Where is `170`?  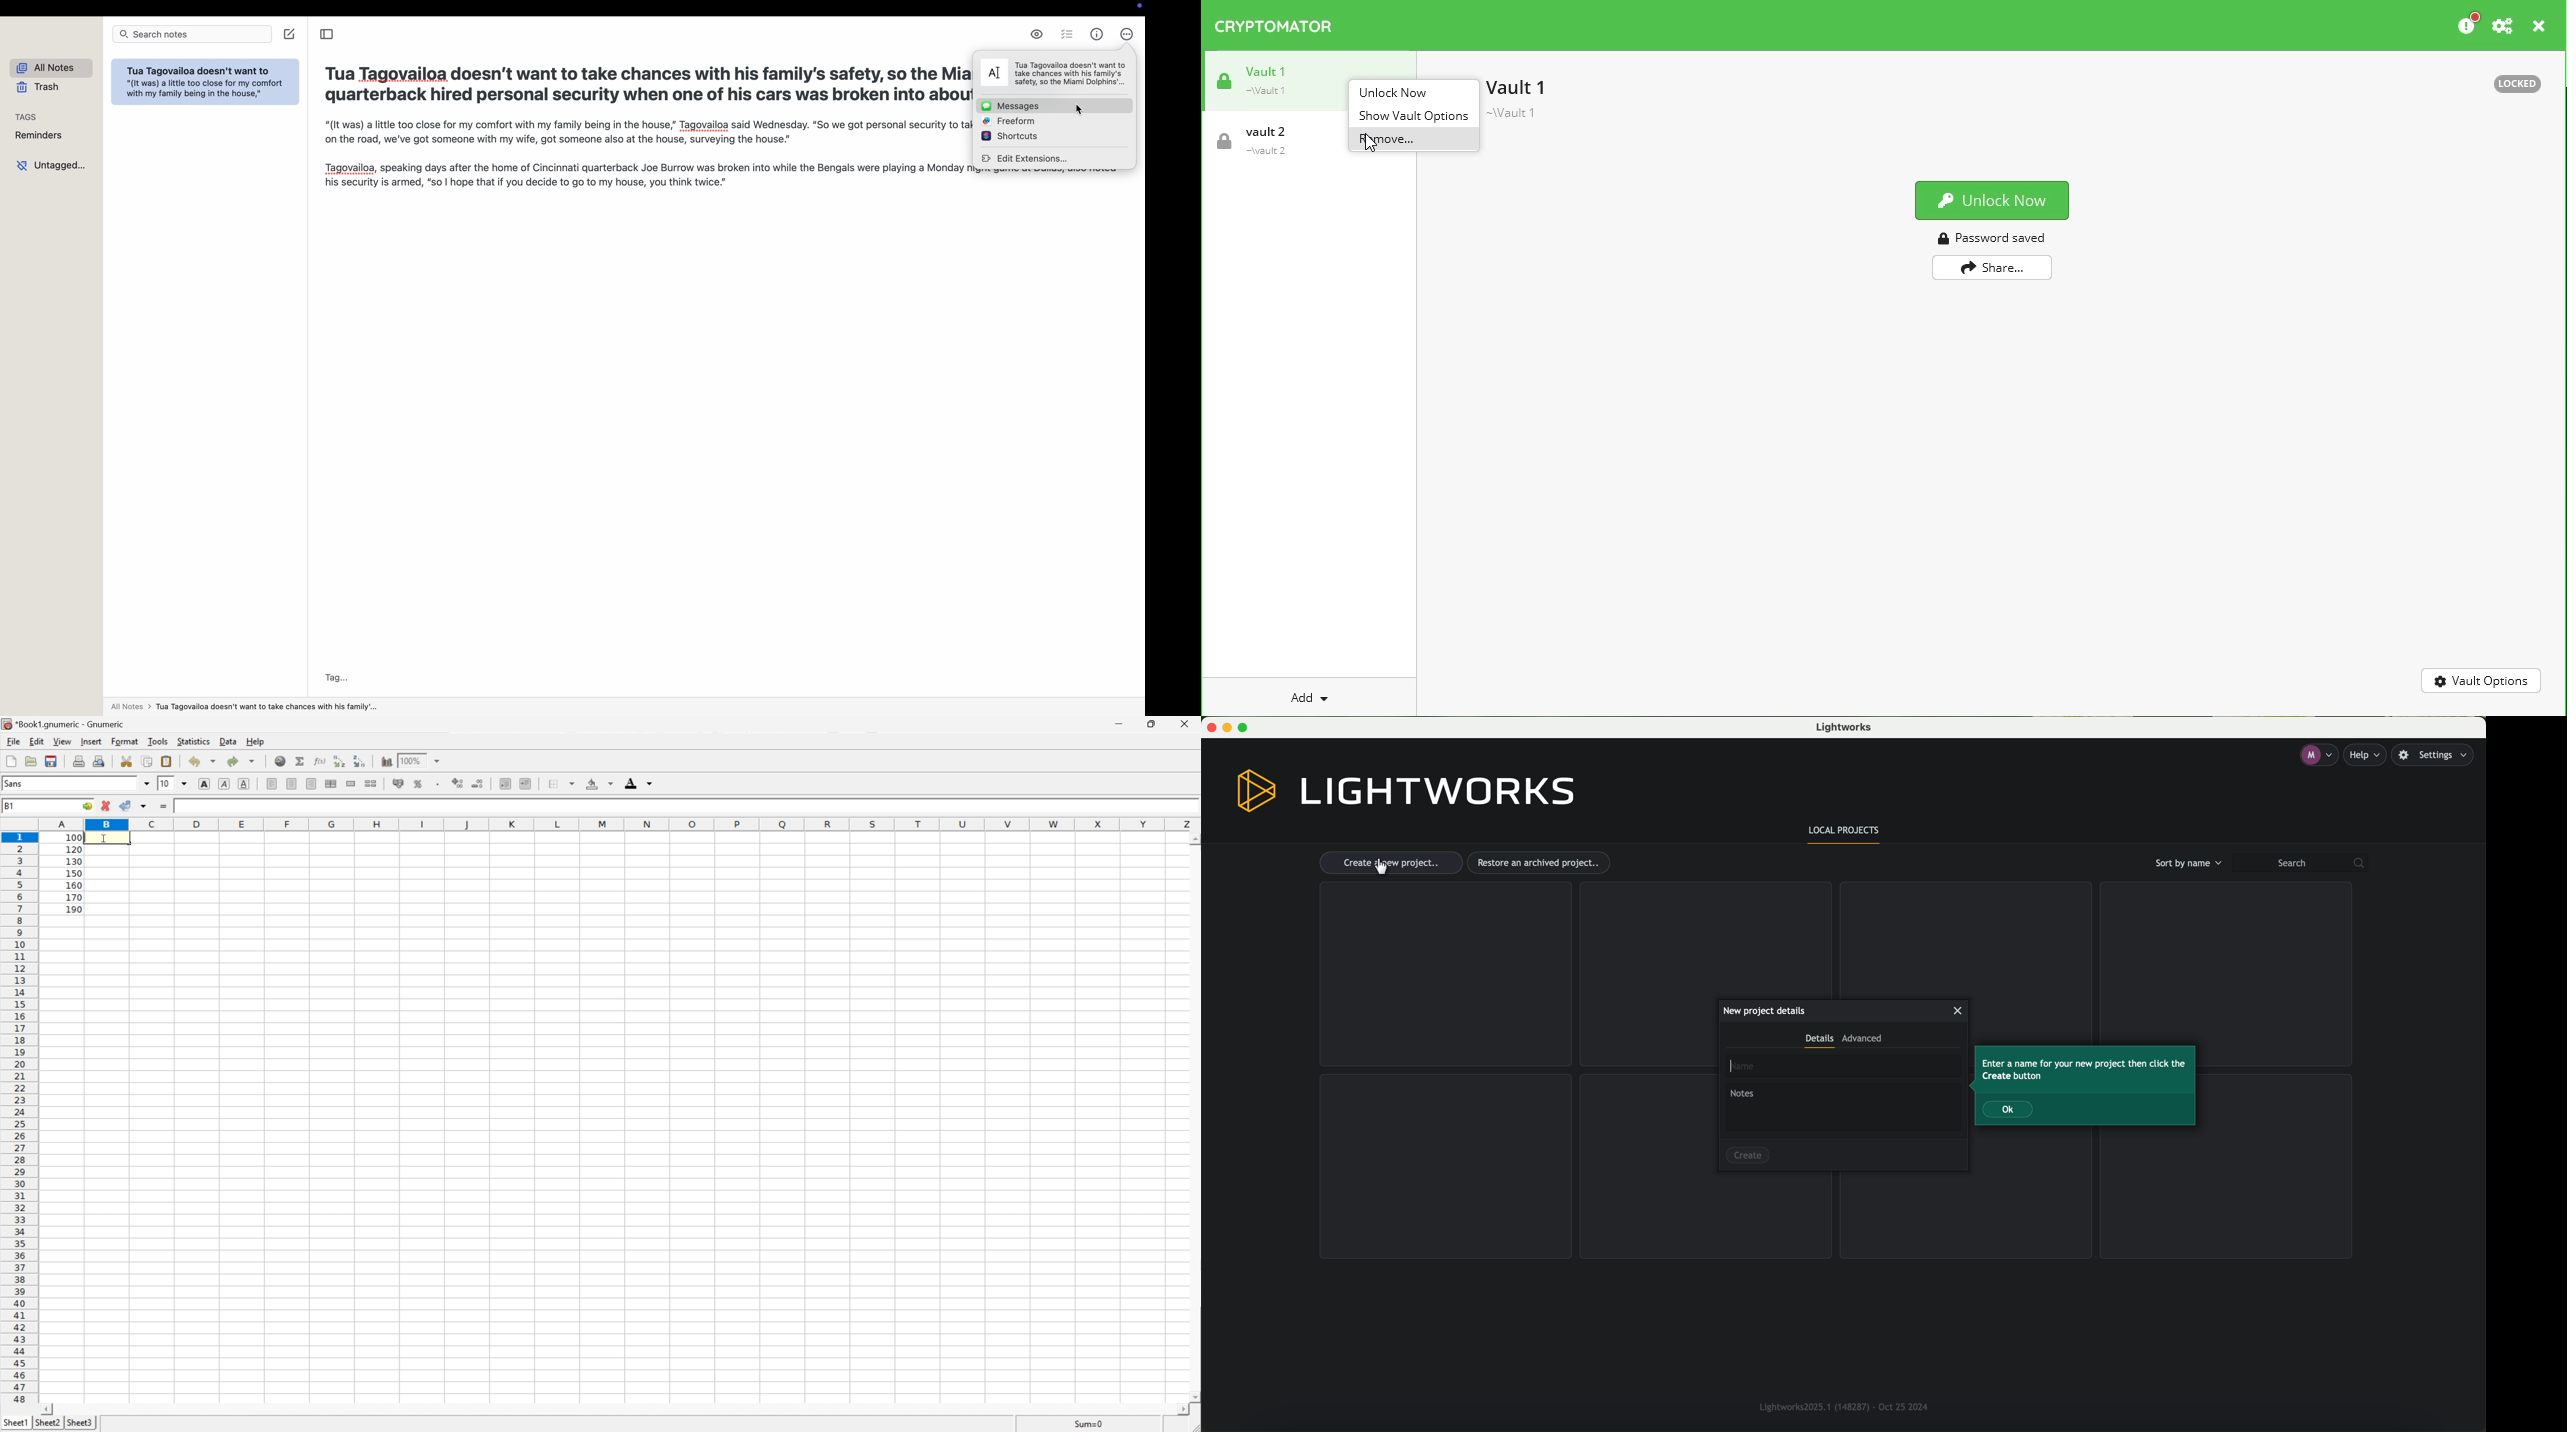
170 is located at coordinates (74, 897).